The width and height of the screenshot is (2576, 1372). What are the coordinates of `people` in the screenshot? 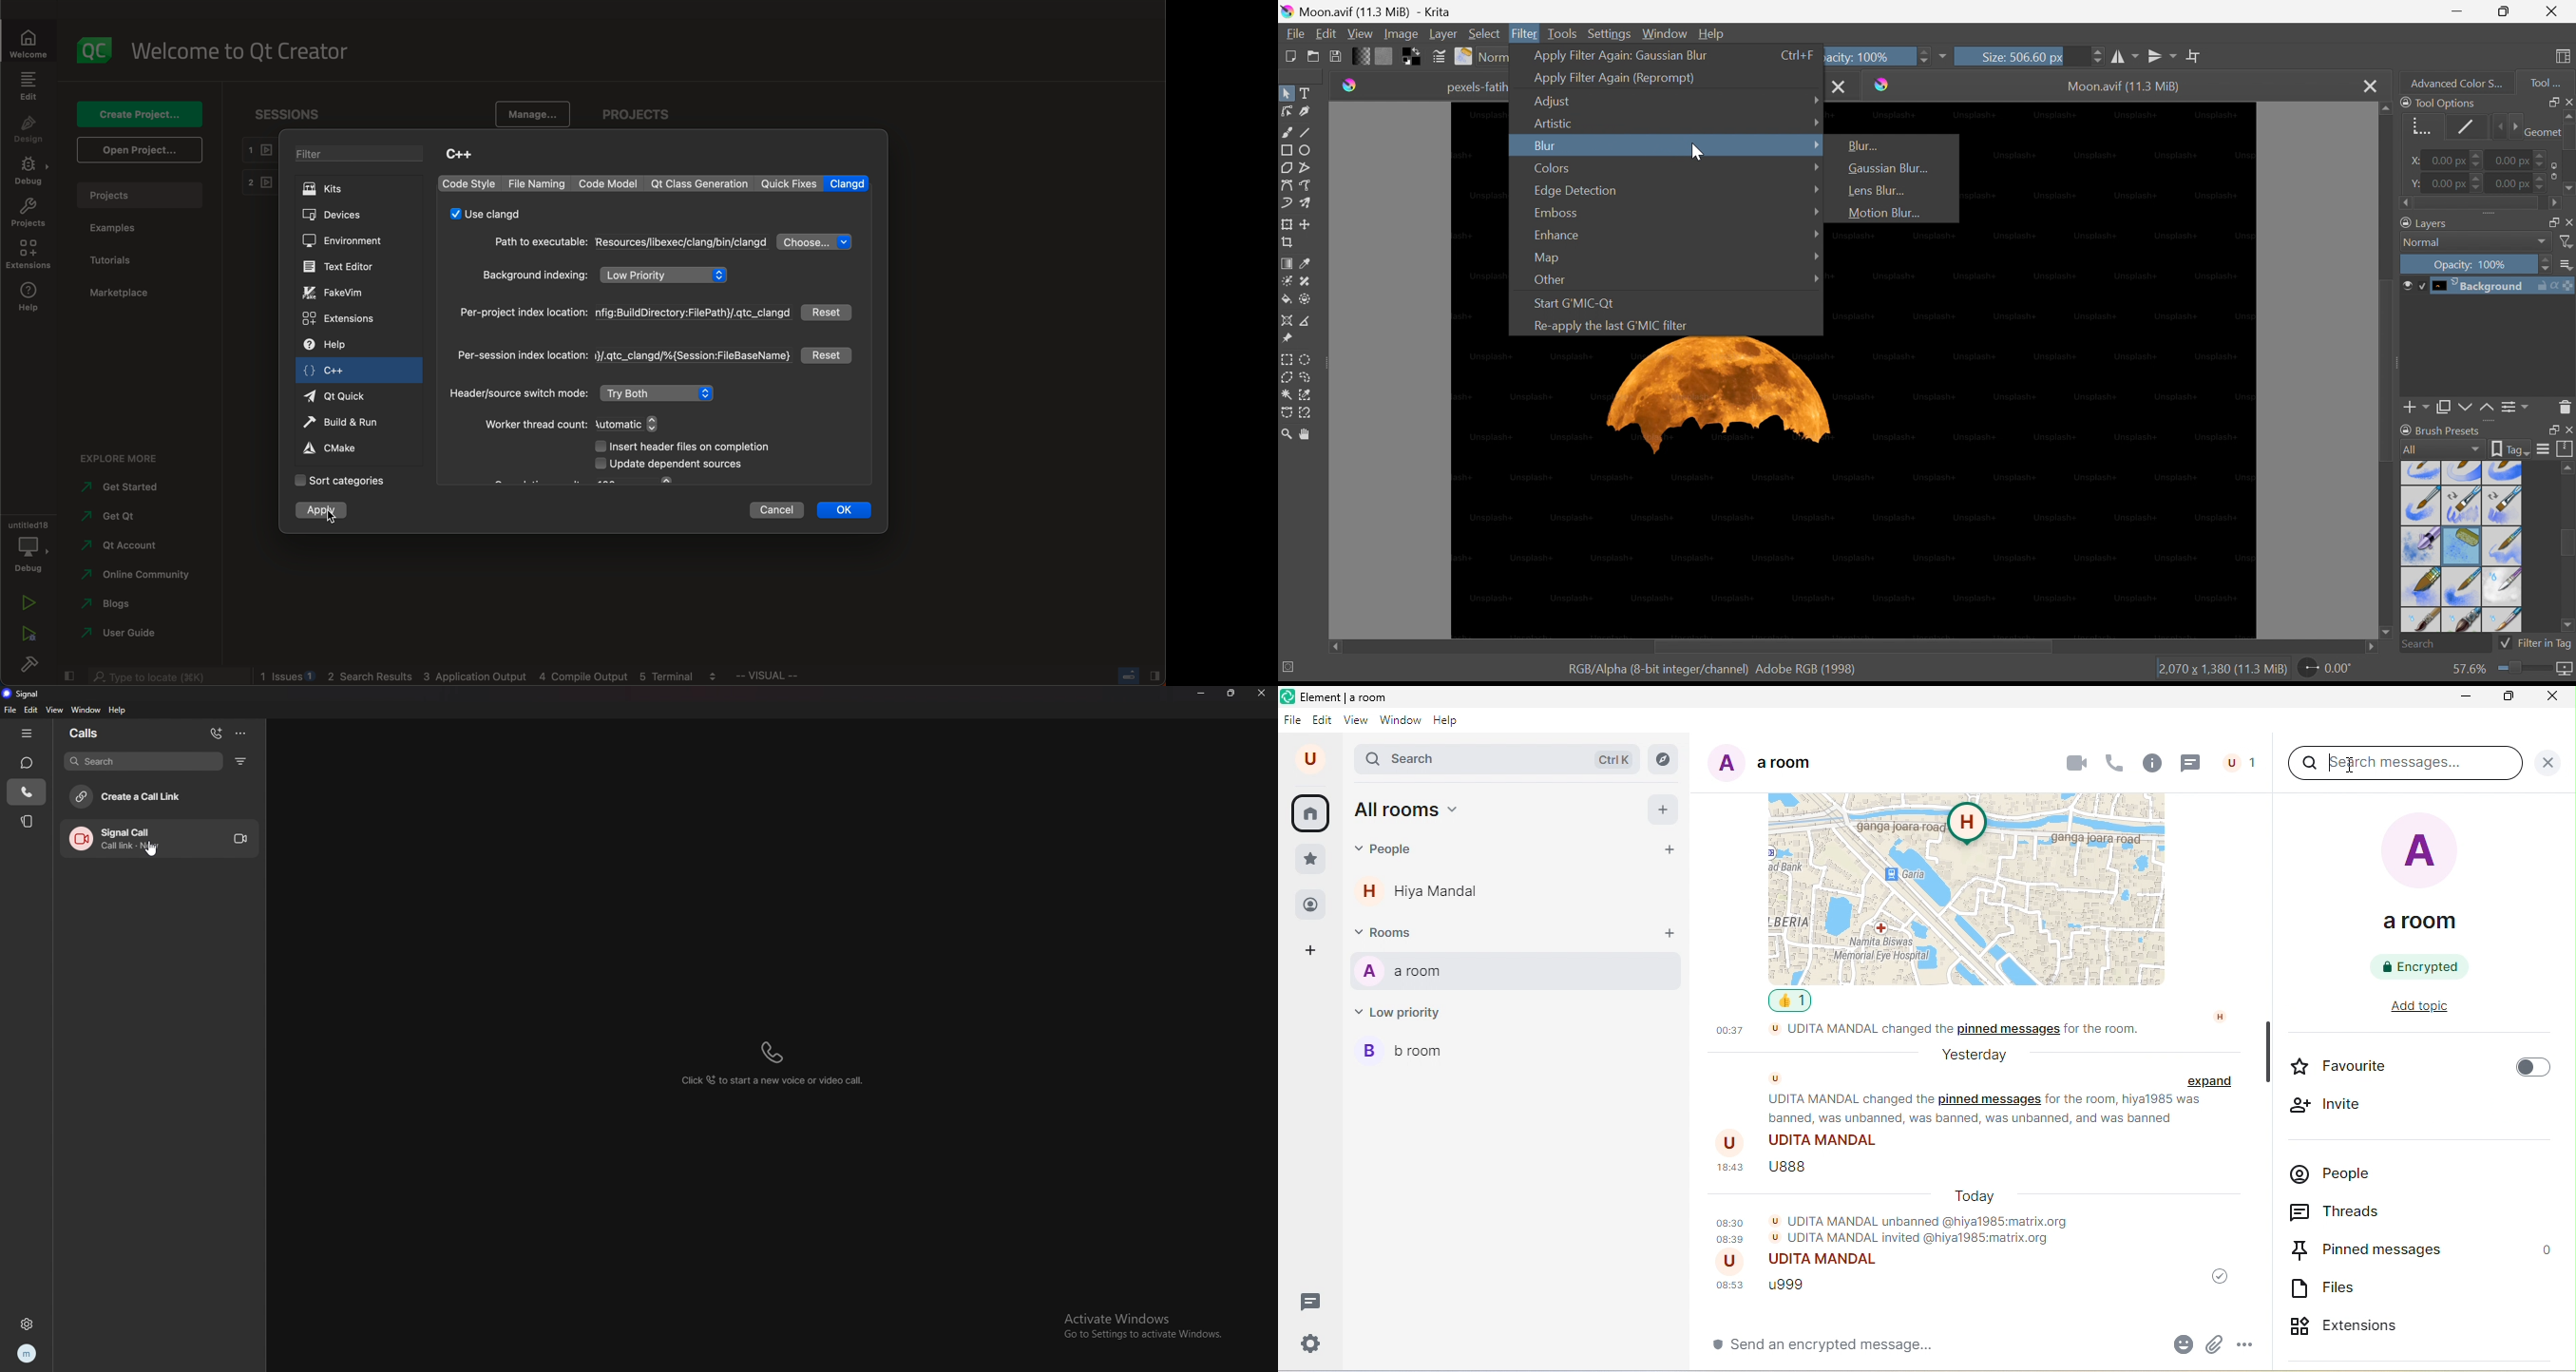 It's located at (2337, 1177).